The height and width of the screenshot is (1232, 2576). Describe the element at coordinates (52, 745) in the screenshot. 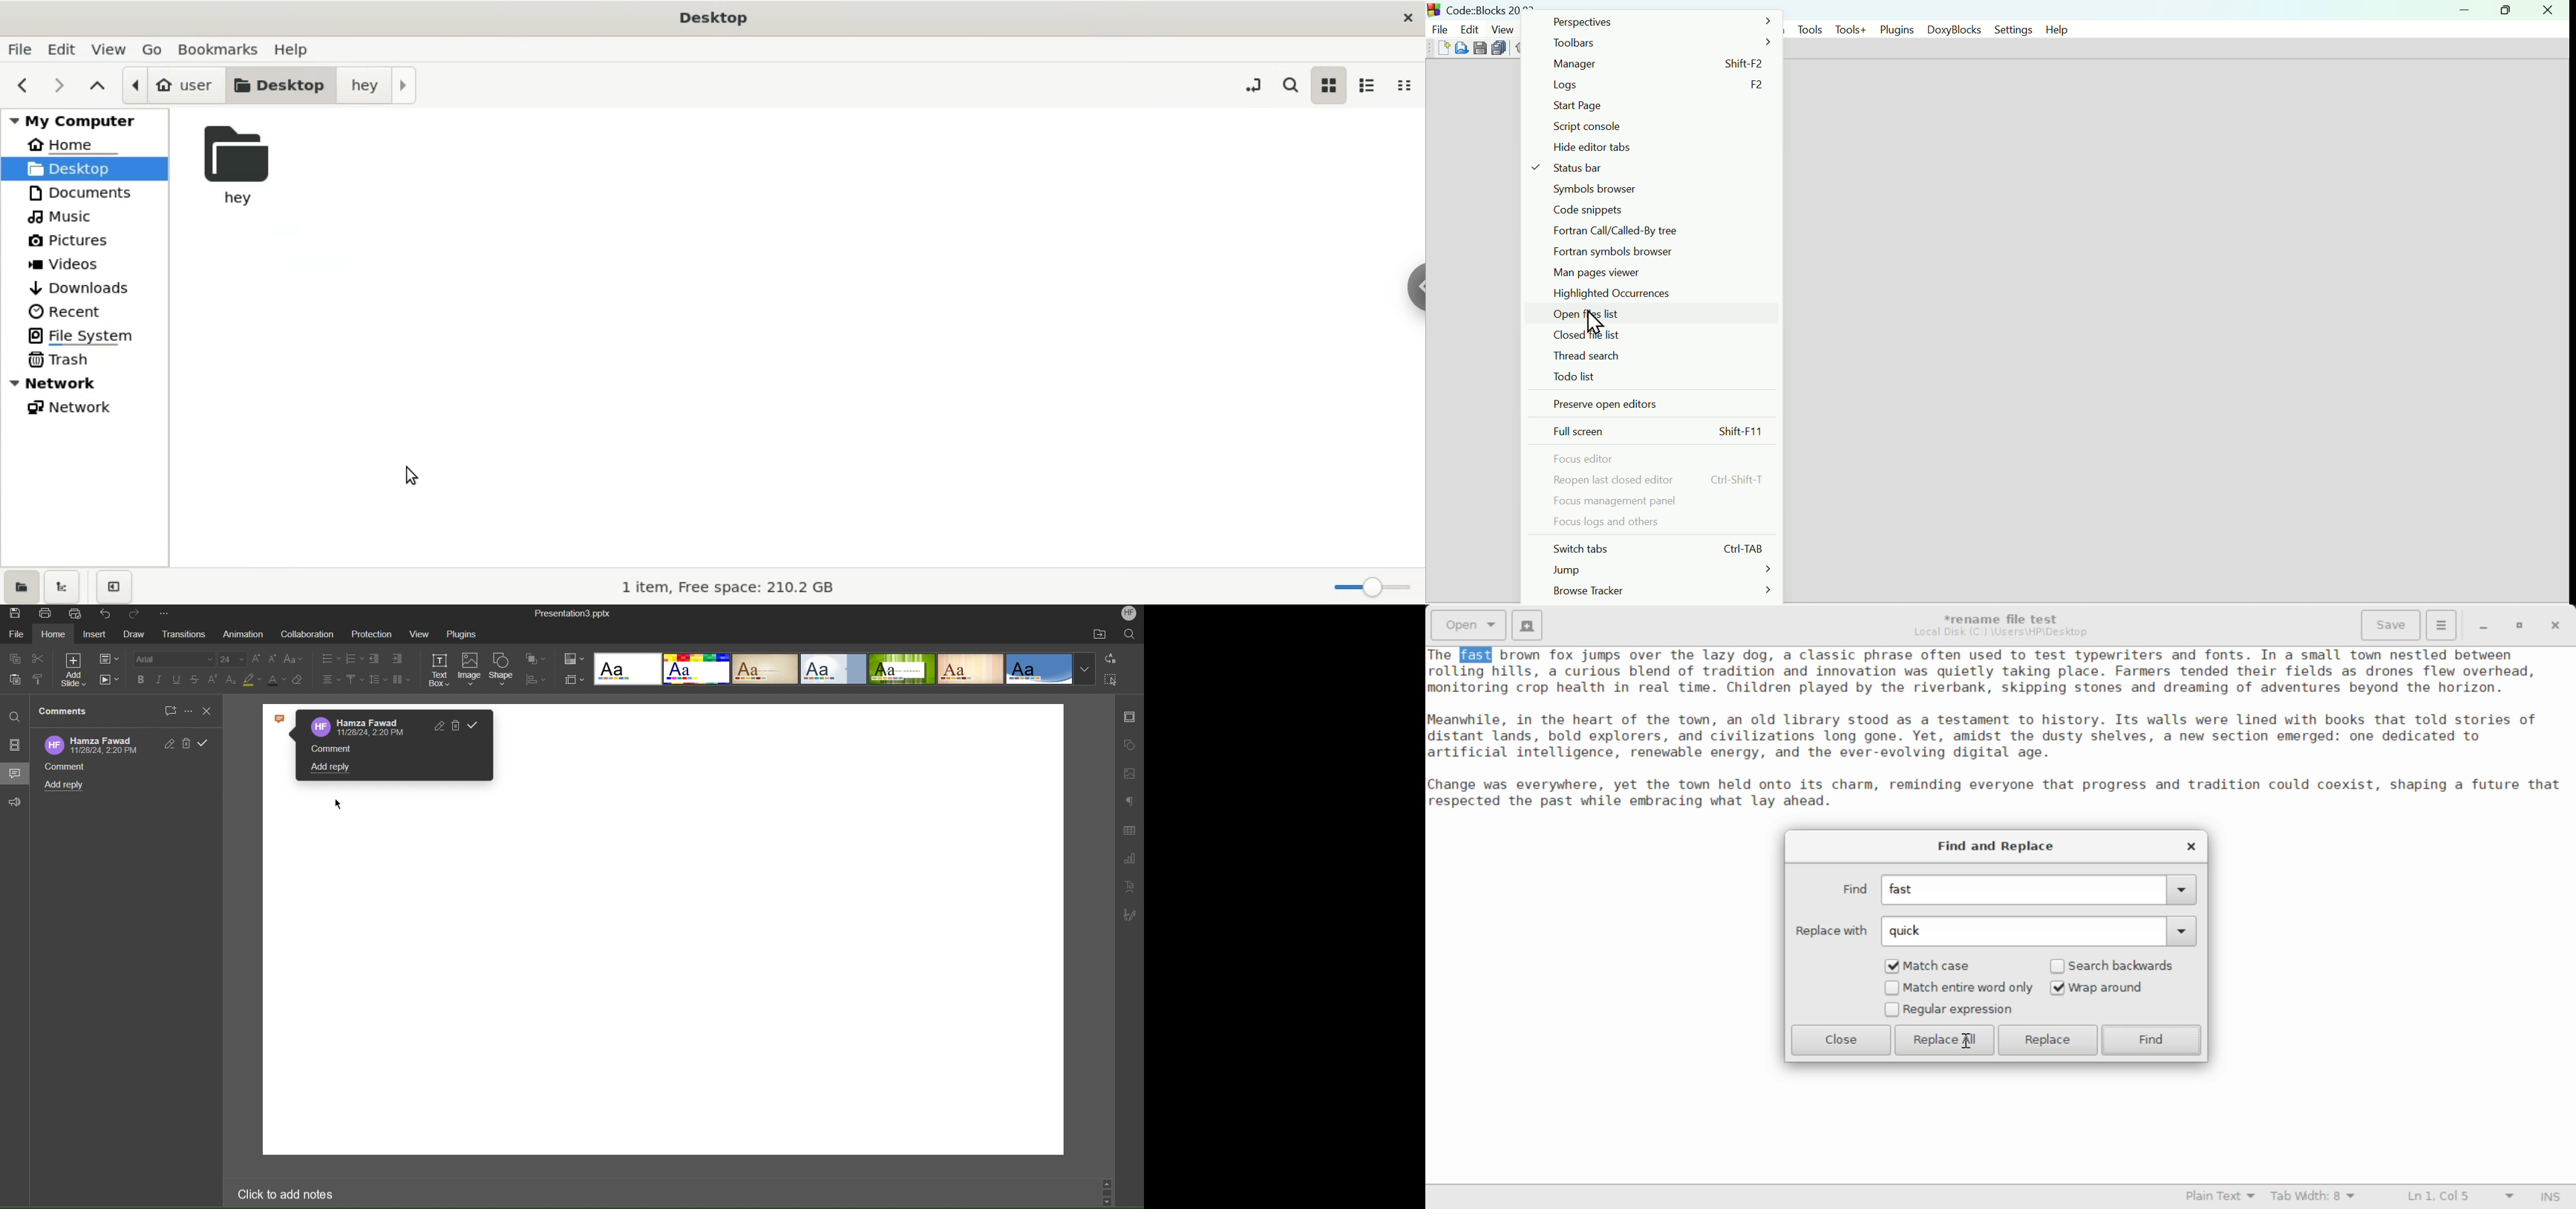

I see `logo` at that location.